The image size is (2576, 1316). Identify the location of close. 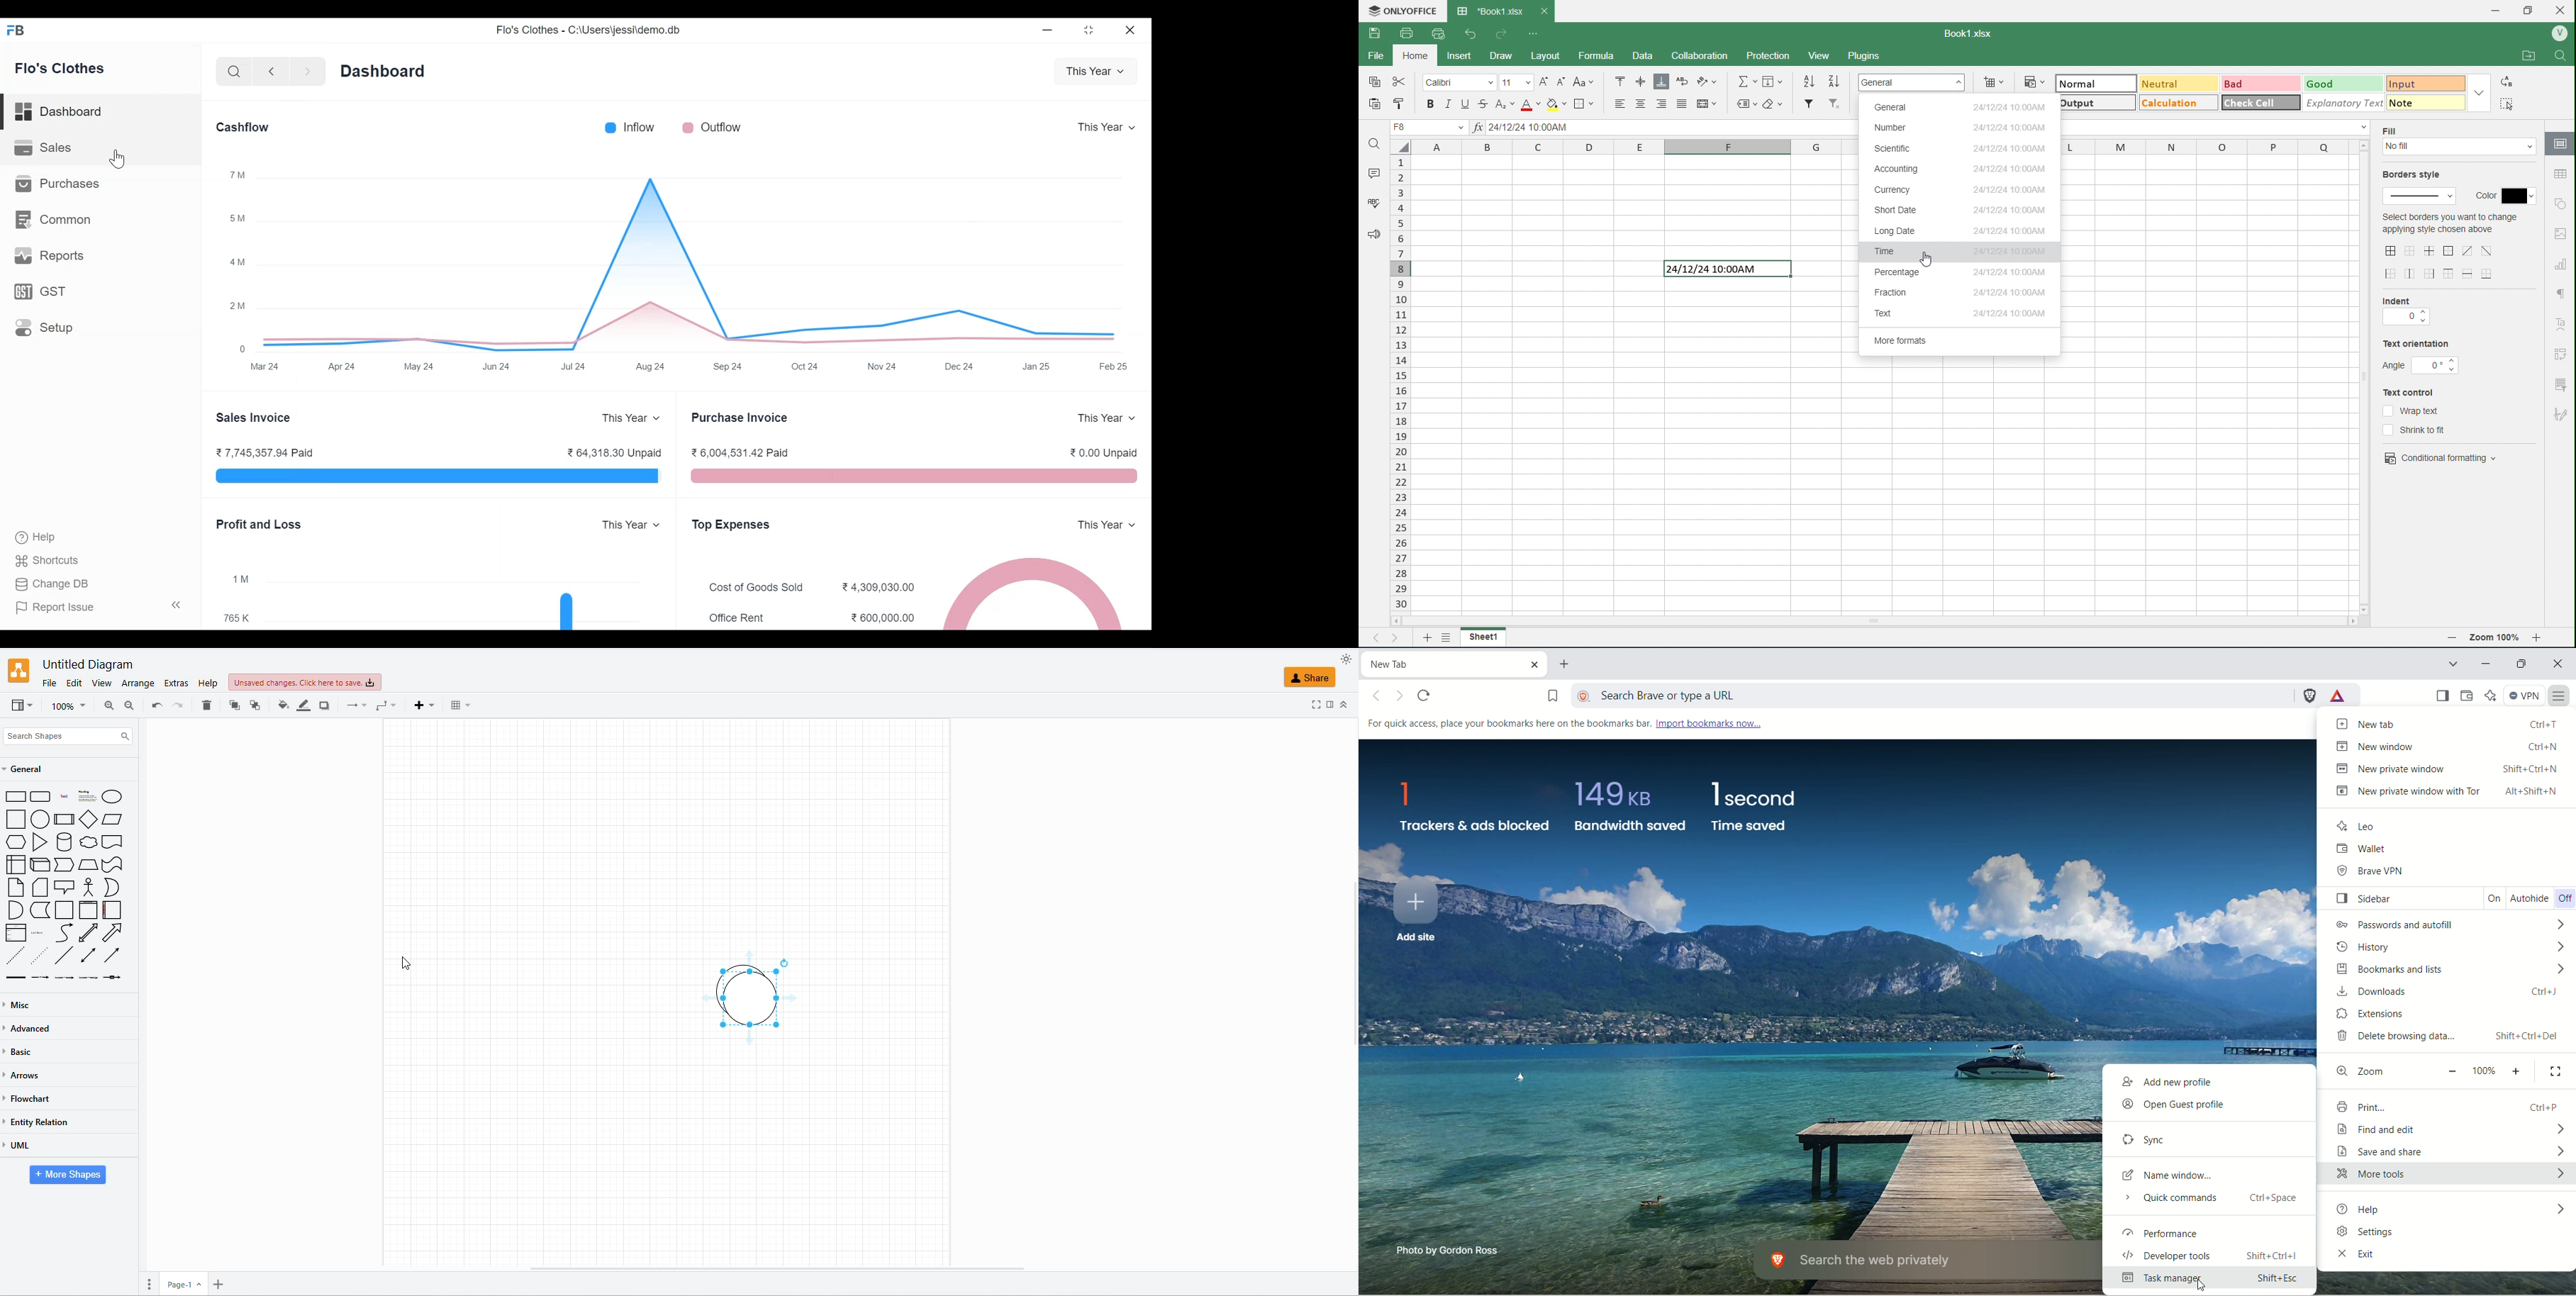
(2557, 664).